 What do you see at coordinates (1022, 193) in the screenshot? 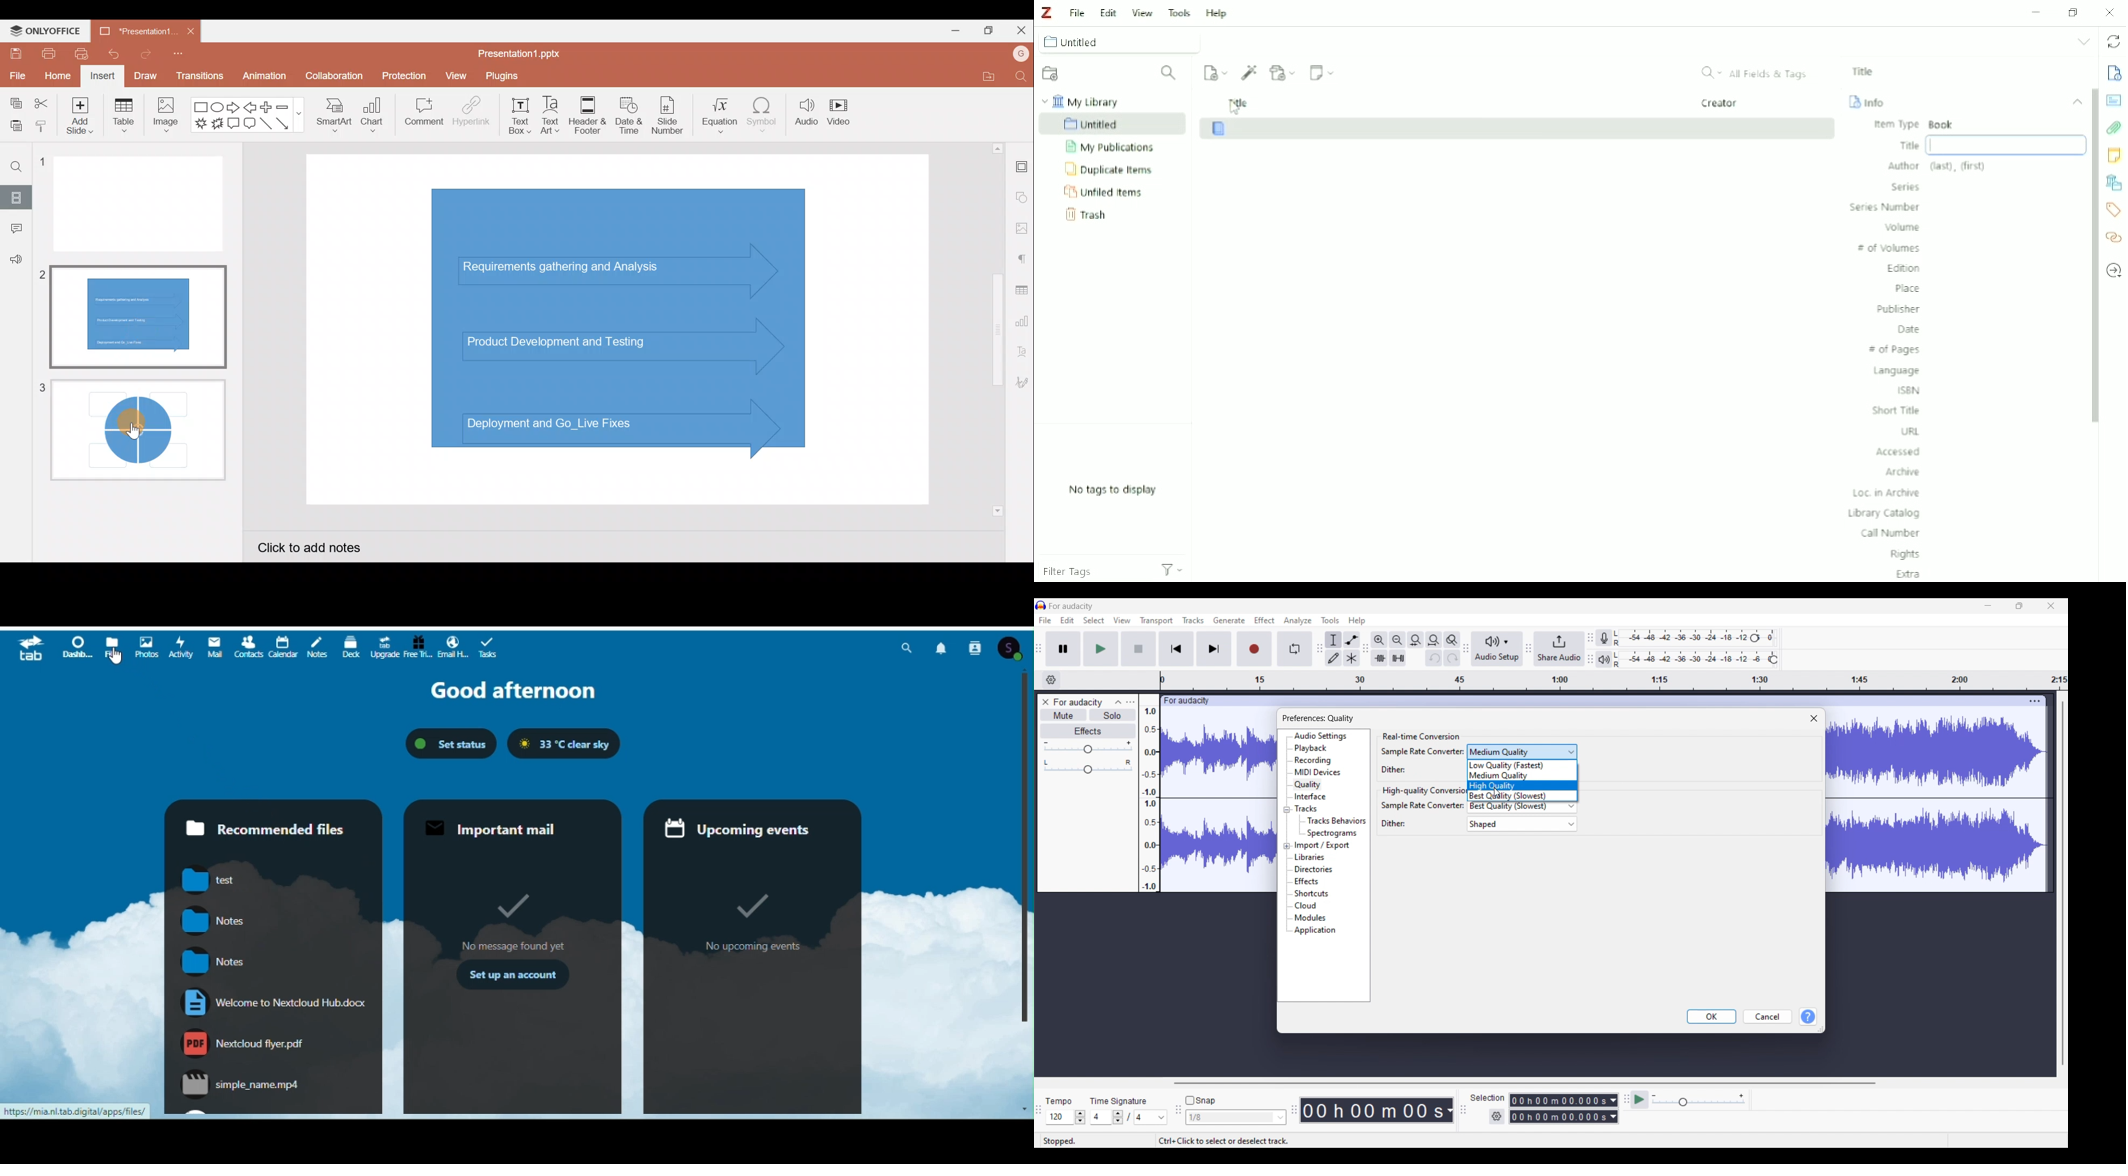
I see `Shape settings` at bounding box center [1022, 193].